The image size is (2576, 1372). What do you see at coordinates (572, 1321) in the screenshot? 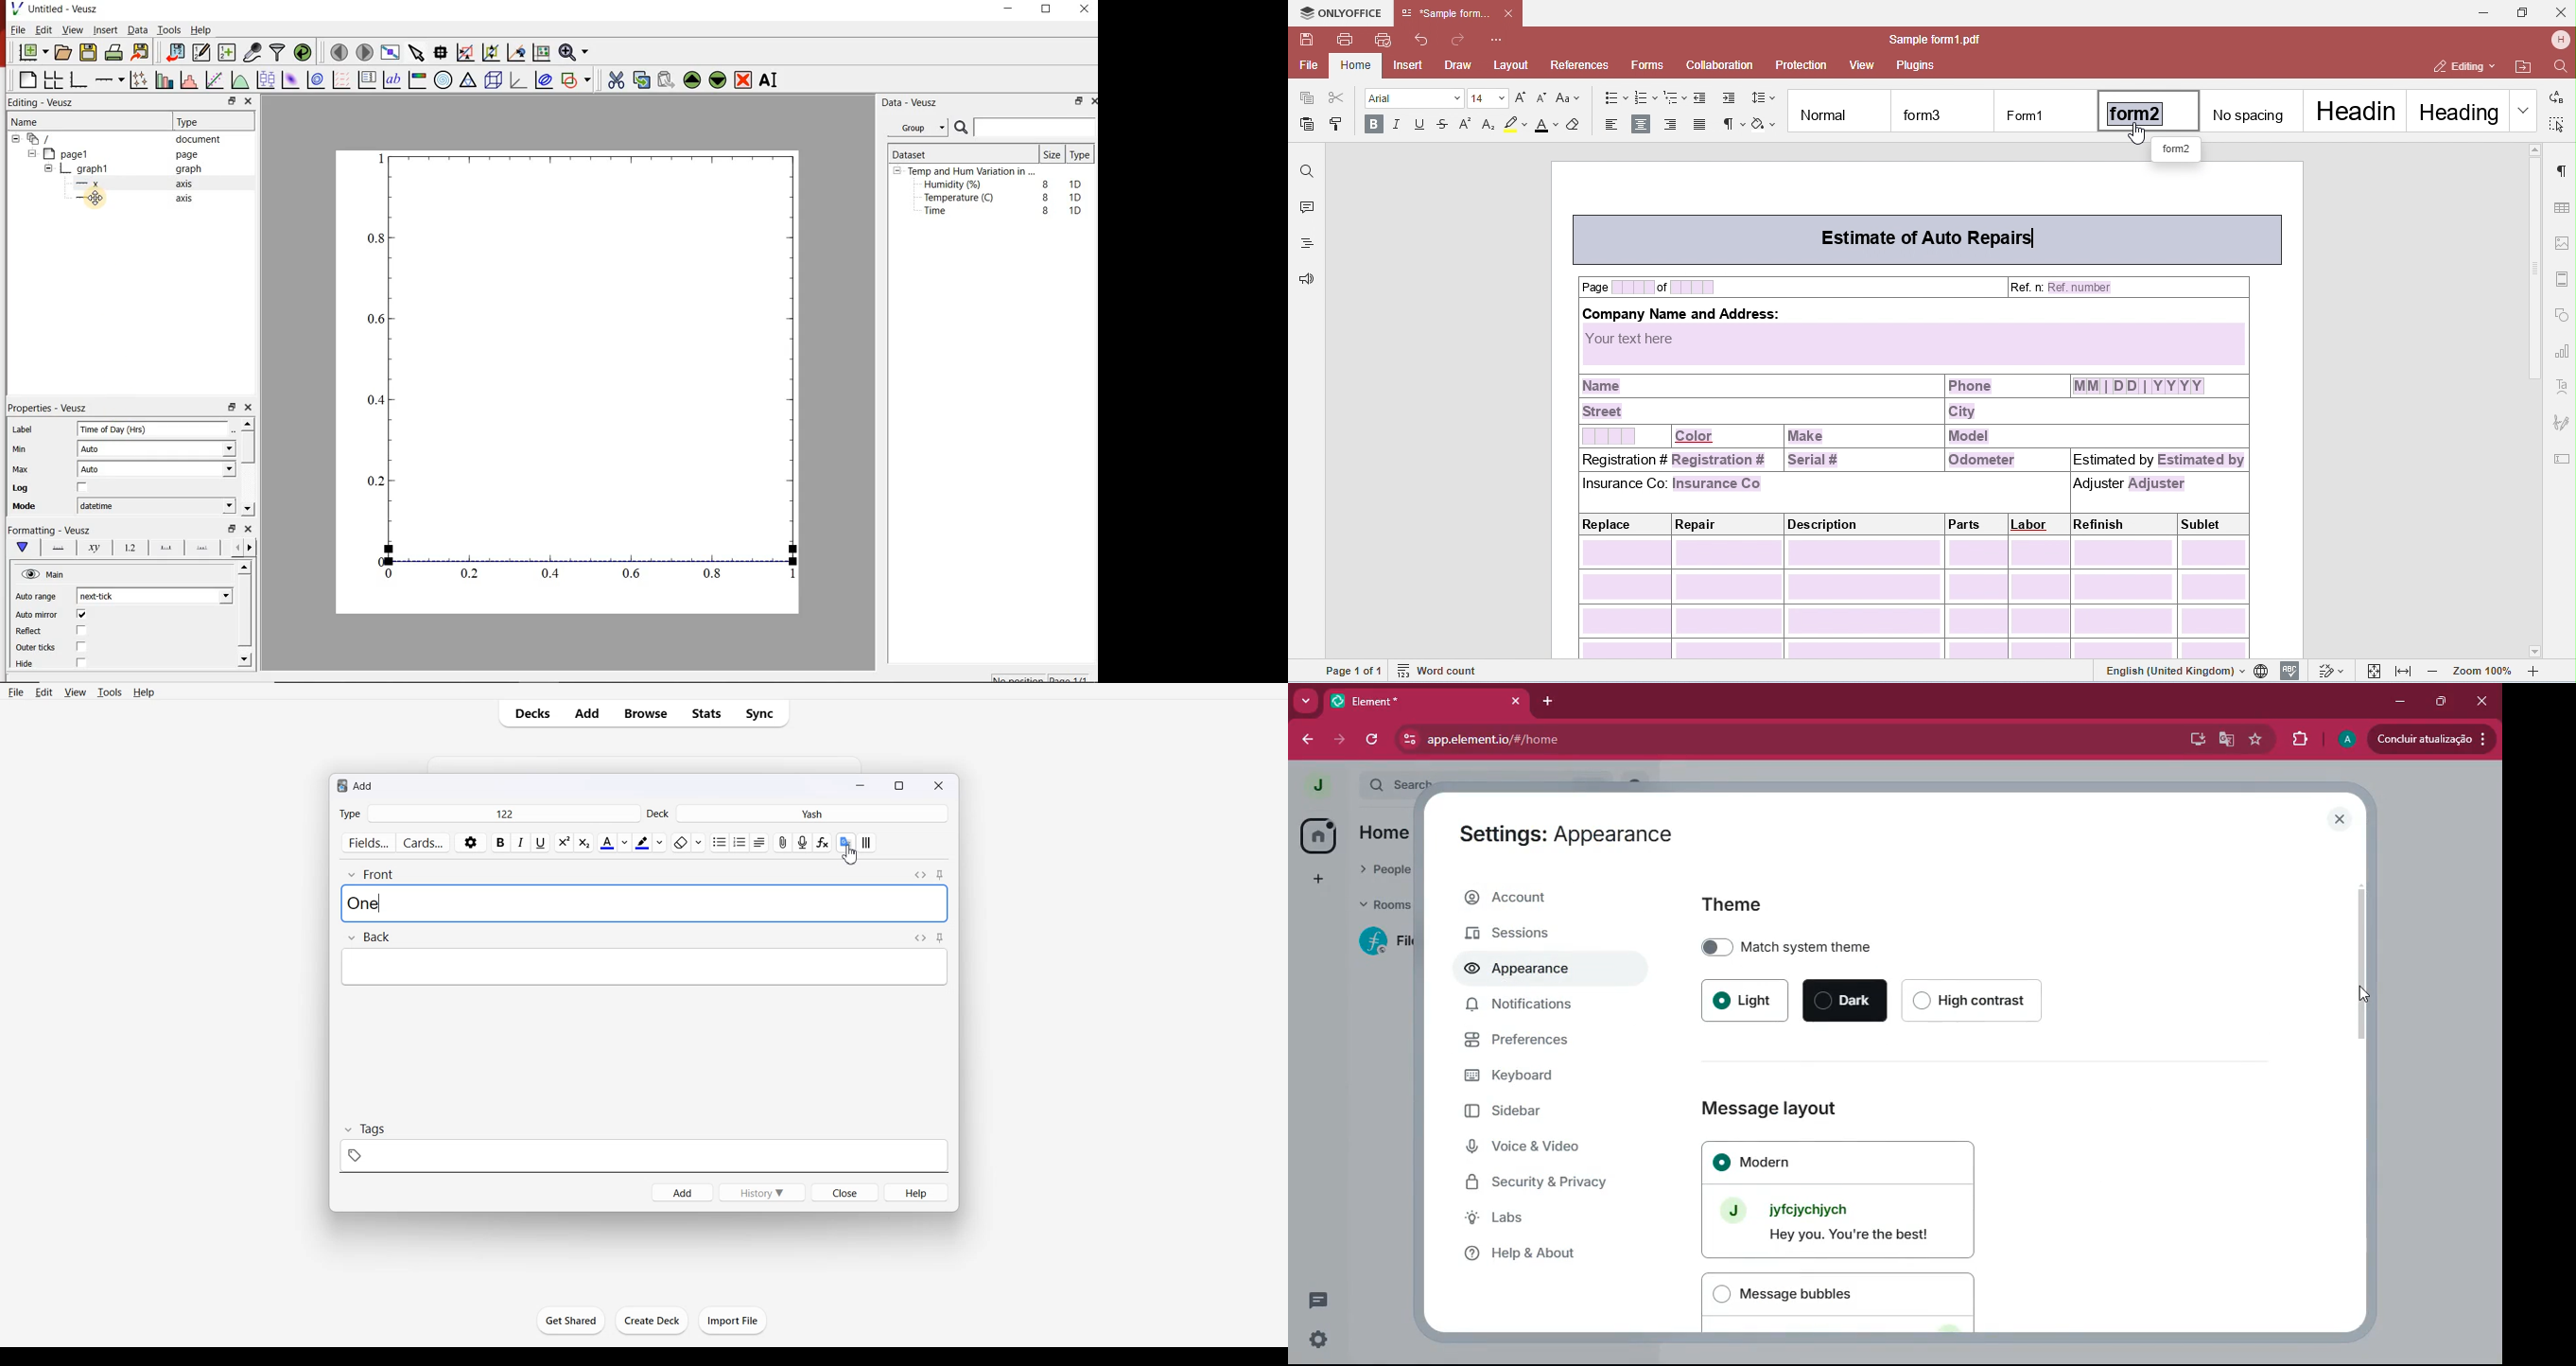
I see `Get Shared` at bounding box center [572, 1321].